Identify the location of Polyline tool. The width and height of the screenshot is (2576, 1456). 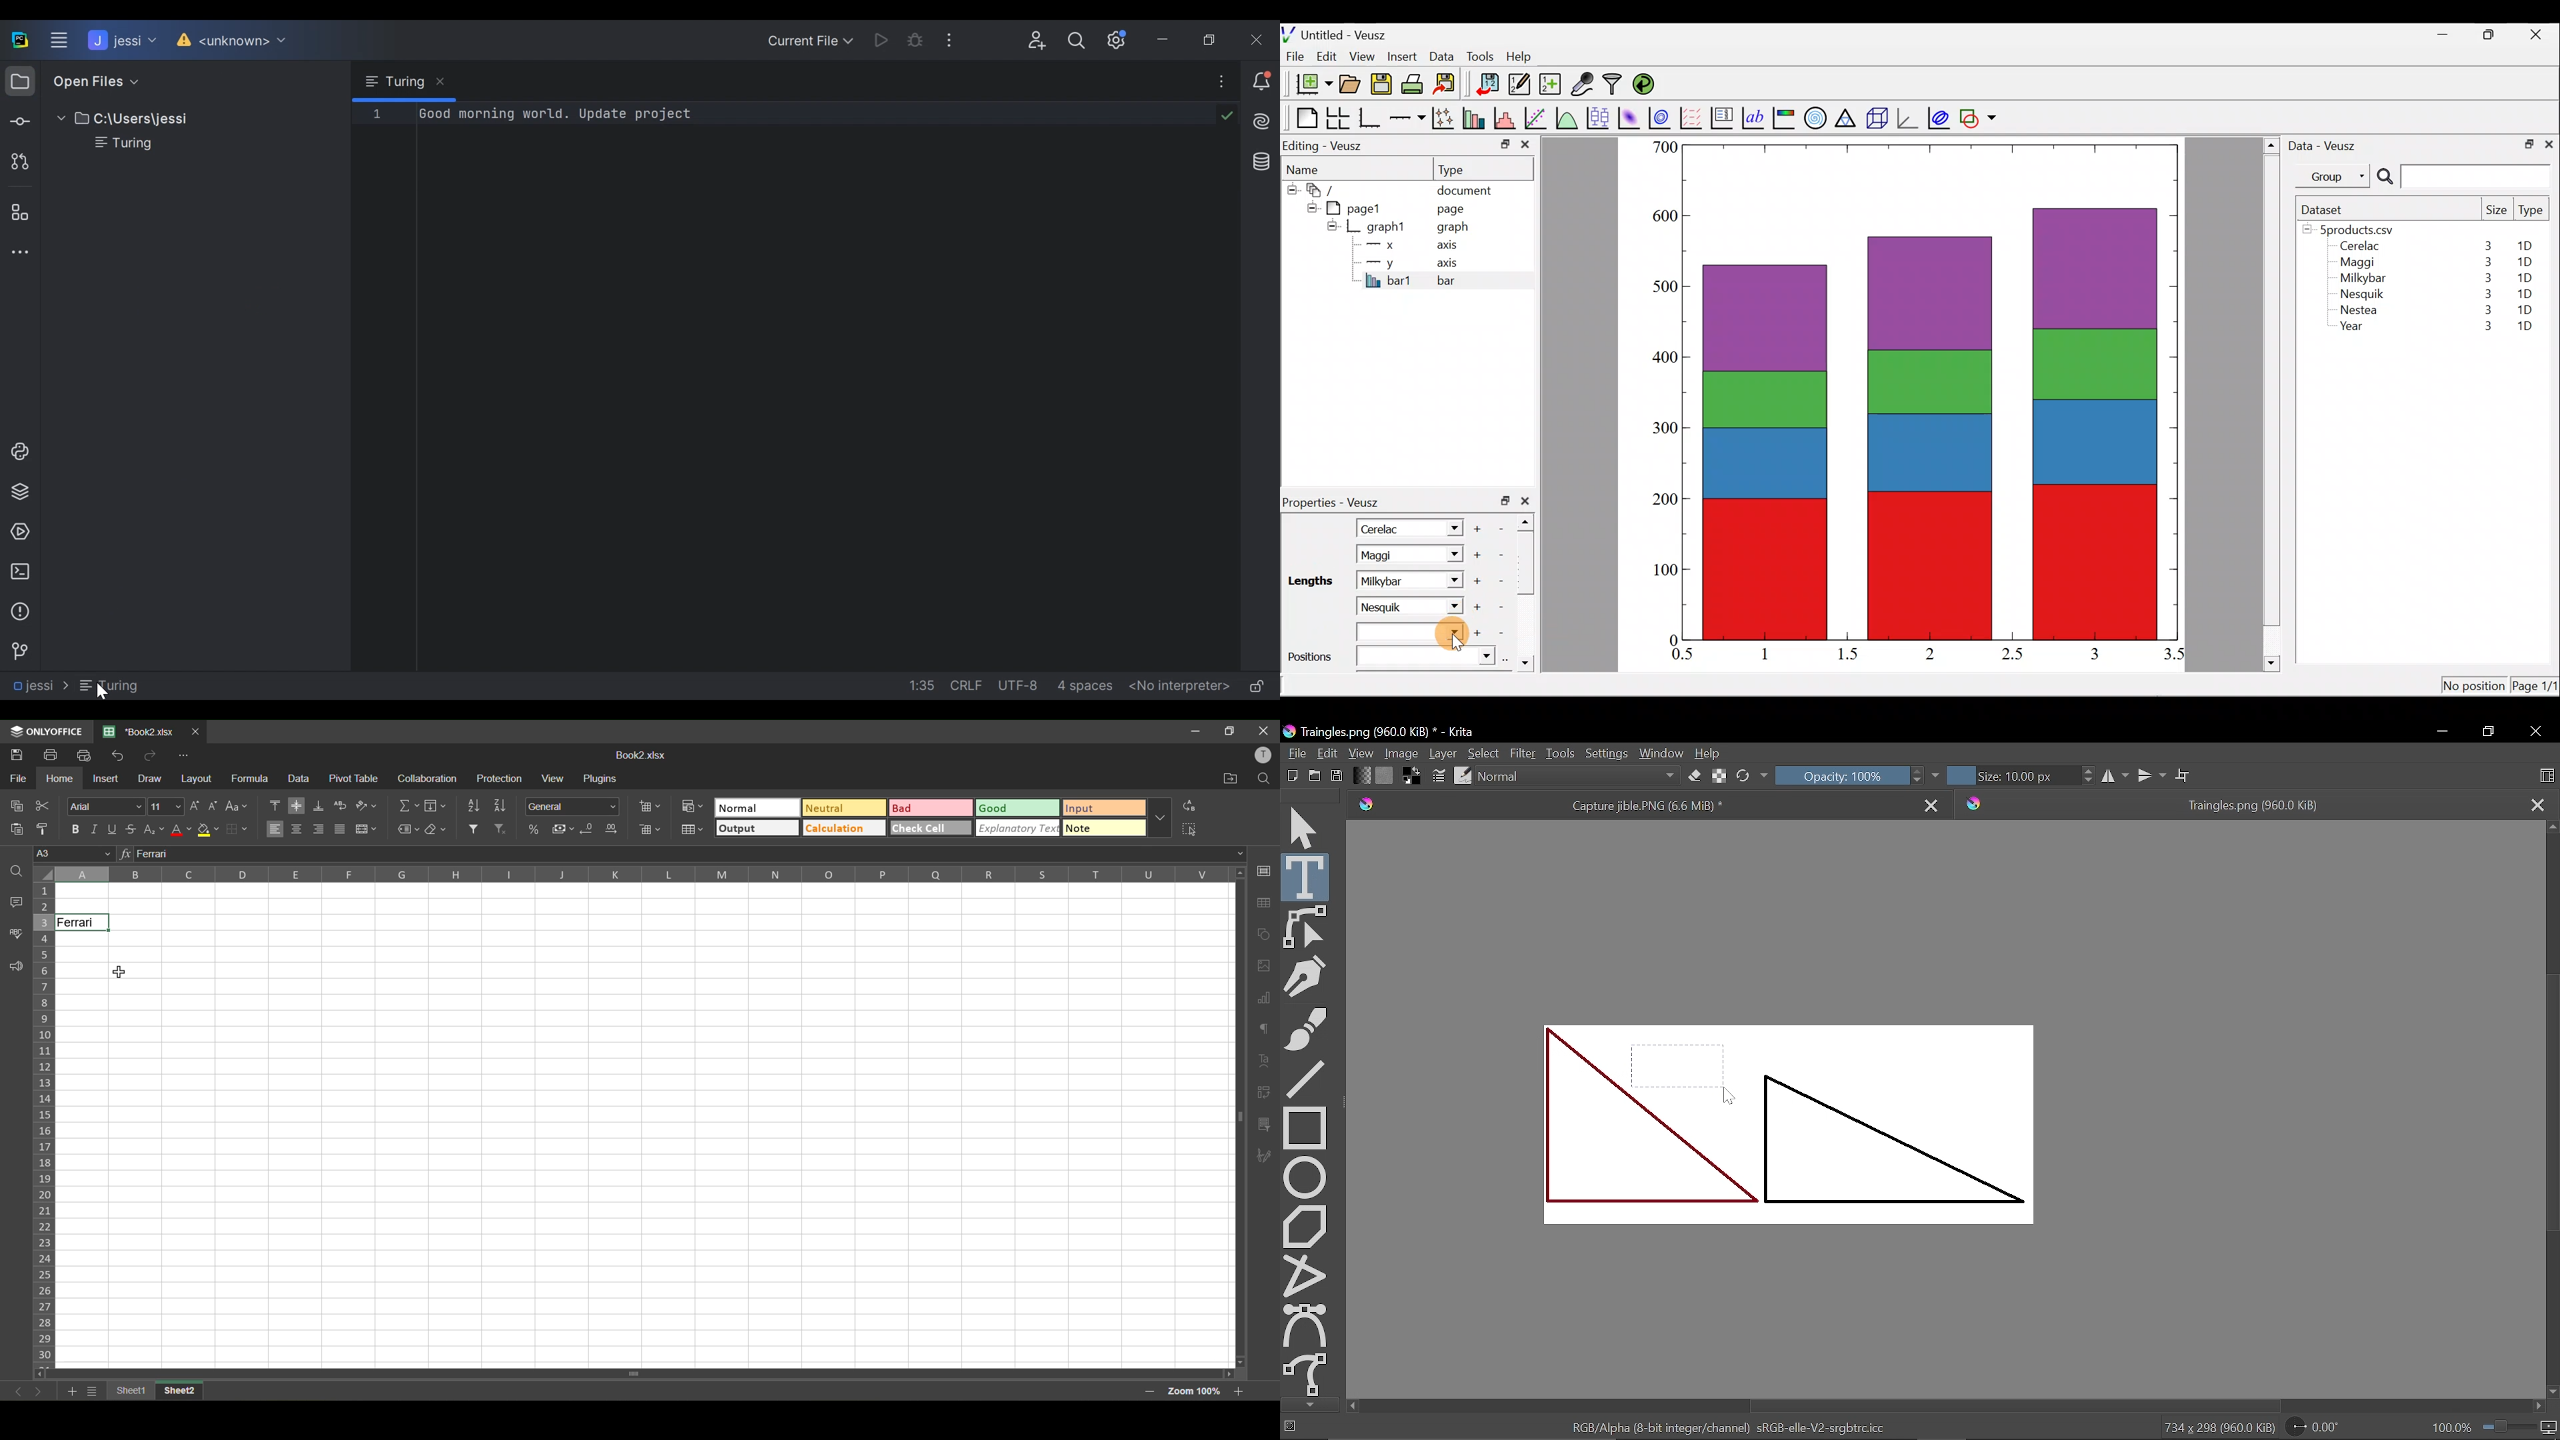
(1306, 1275).